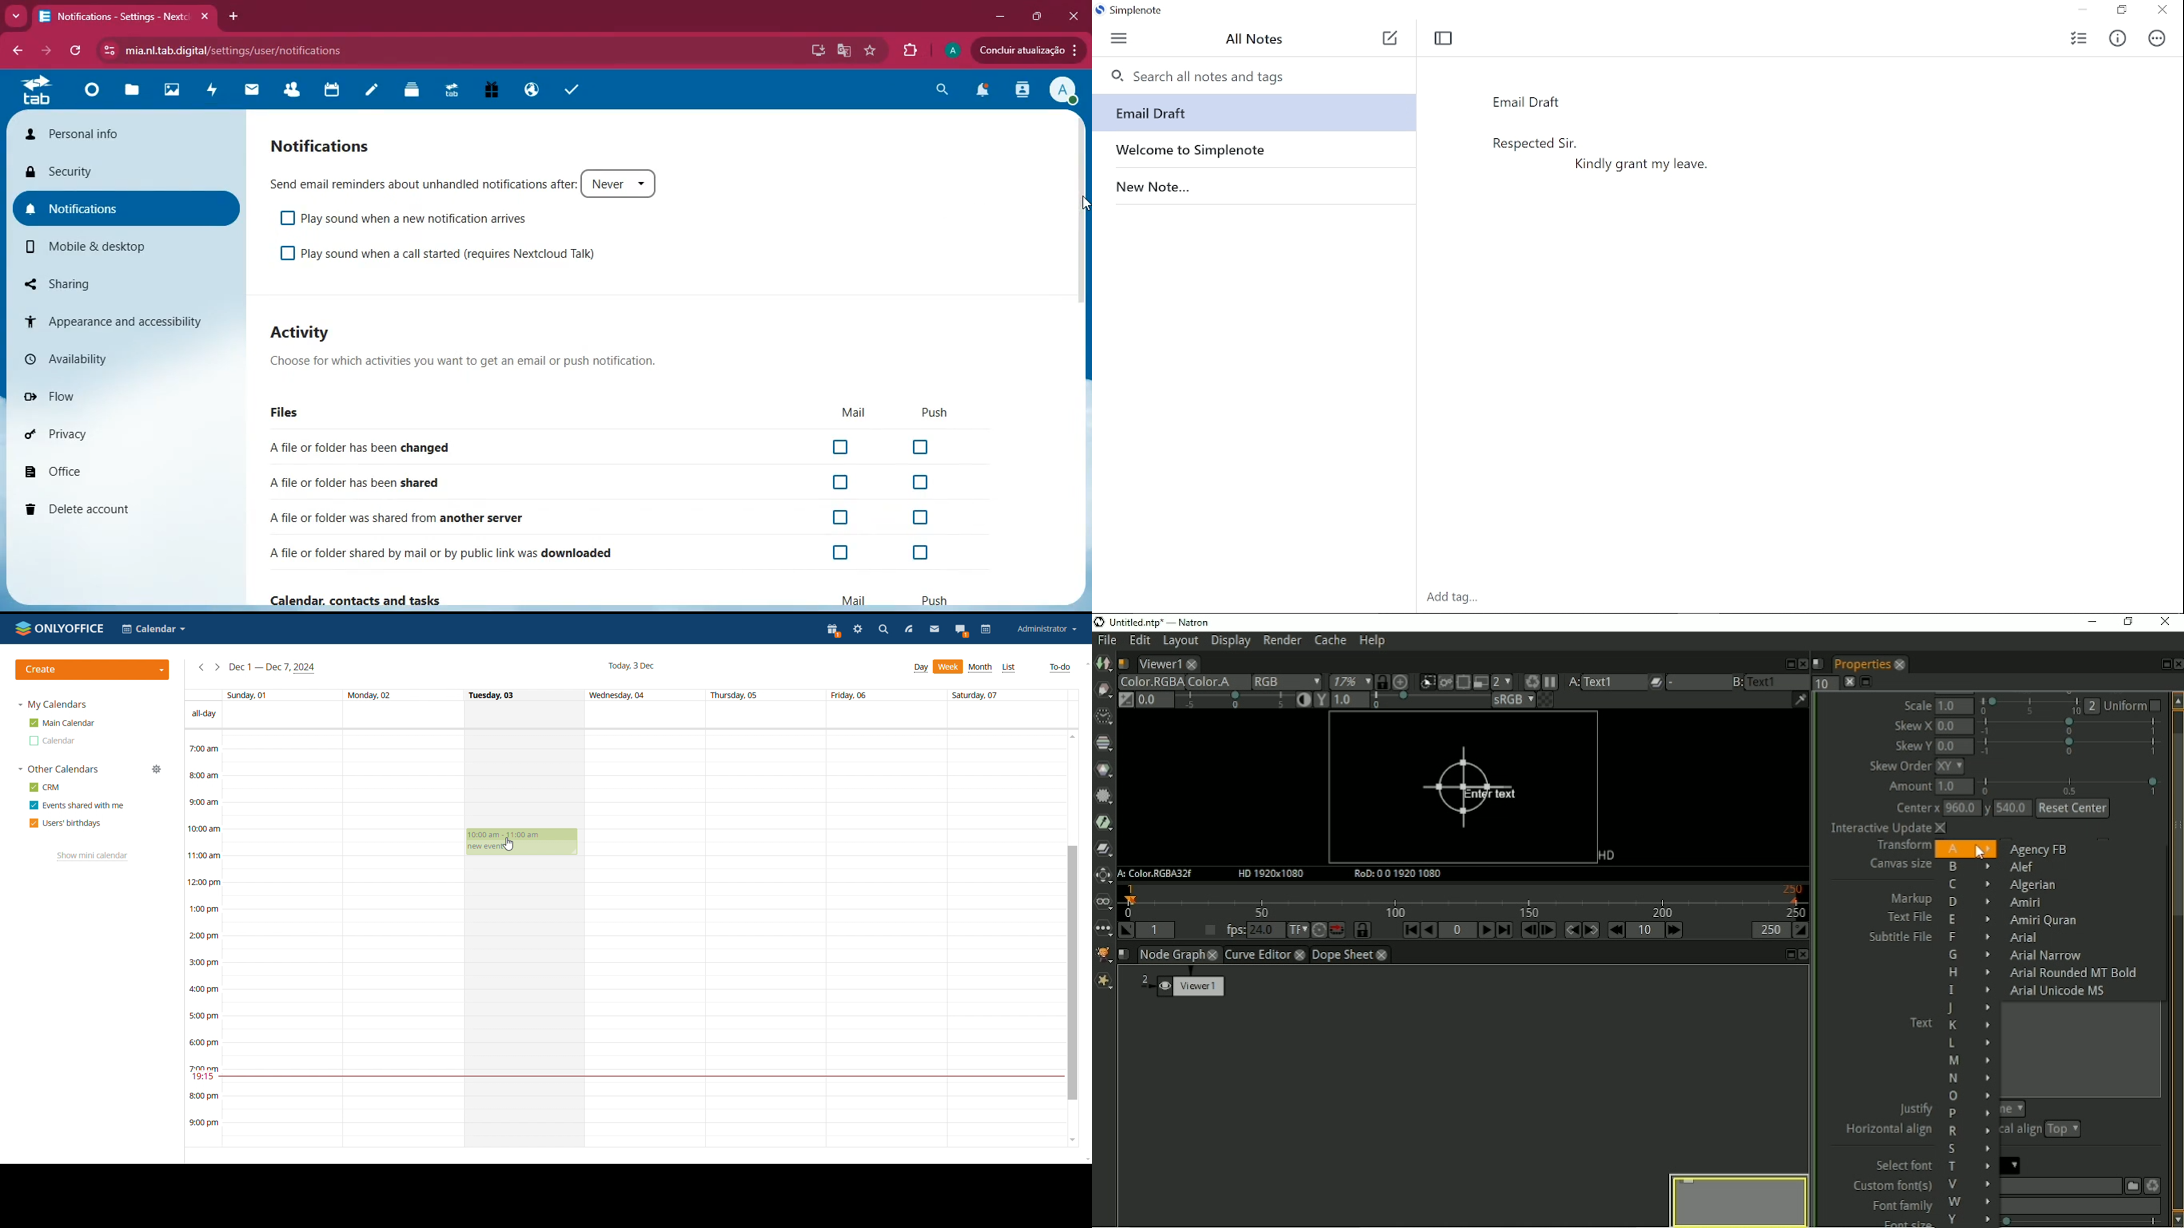  Describe the element at coordinates (455, 93) in the screenshot. I see `tab` at that location.